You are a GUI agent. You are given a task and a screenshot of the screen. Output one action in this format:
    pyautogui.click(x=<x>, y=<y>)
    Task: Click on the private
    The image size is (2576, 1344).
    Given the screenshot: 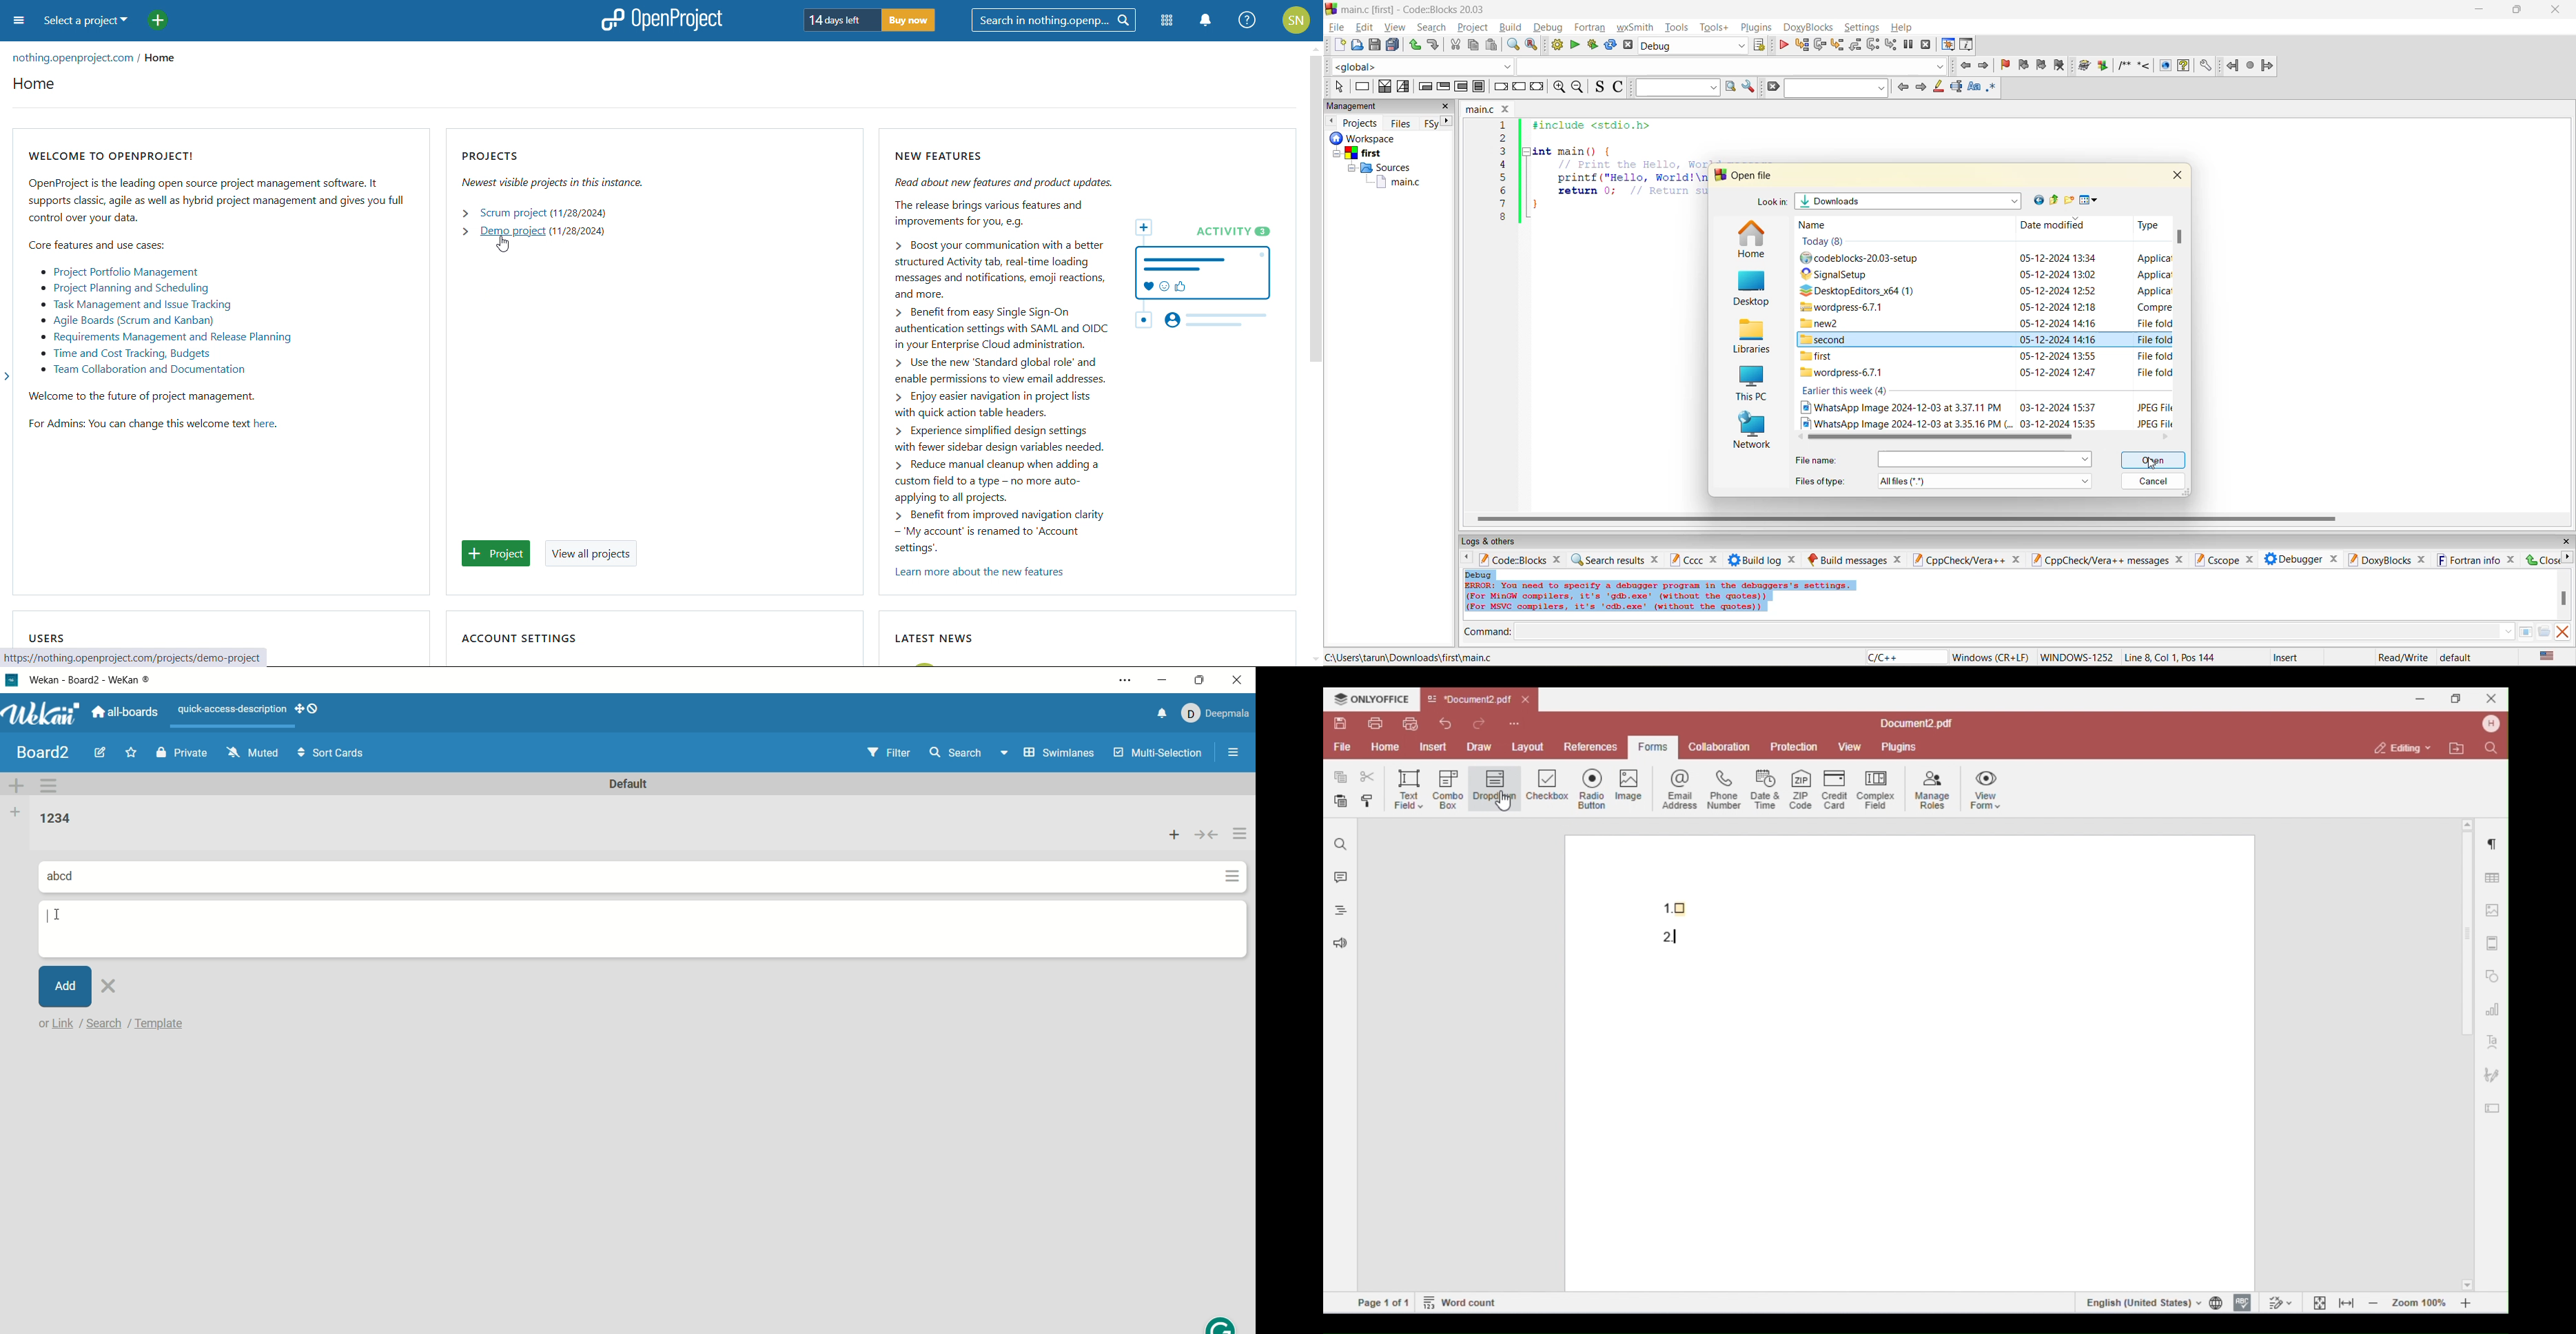 What is the action you would take?
    pyautogui.click(x=180, y=751)
    